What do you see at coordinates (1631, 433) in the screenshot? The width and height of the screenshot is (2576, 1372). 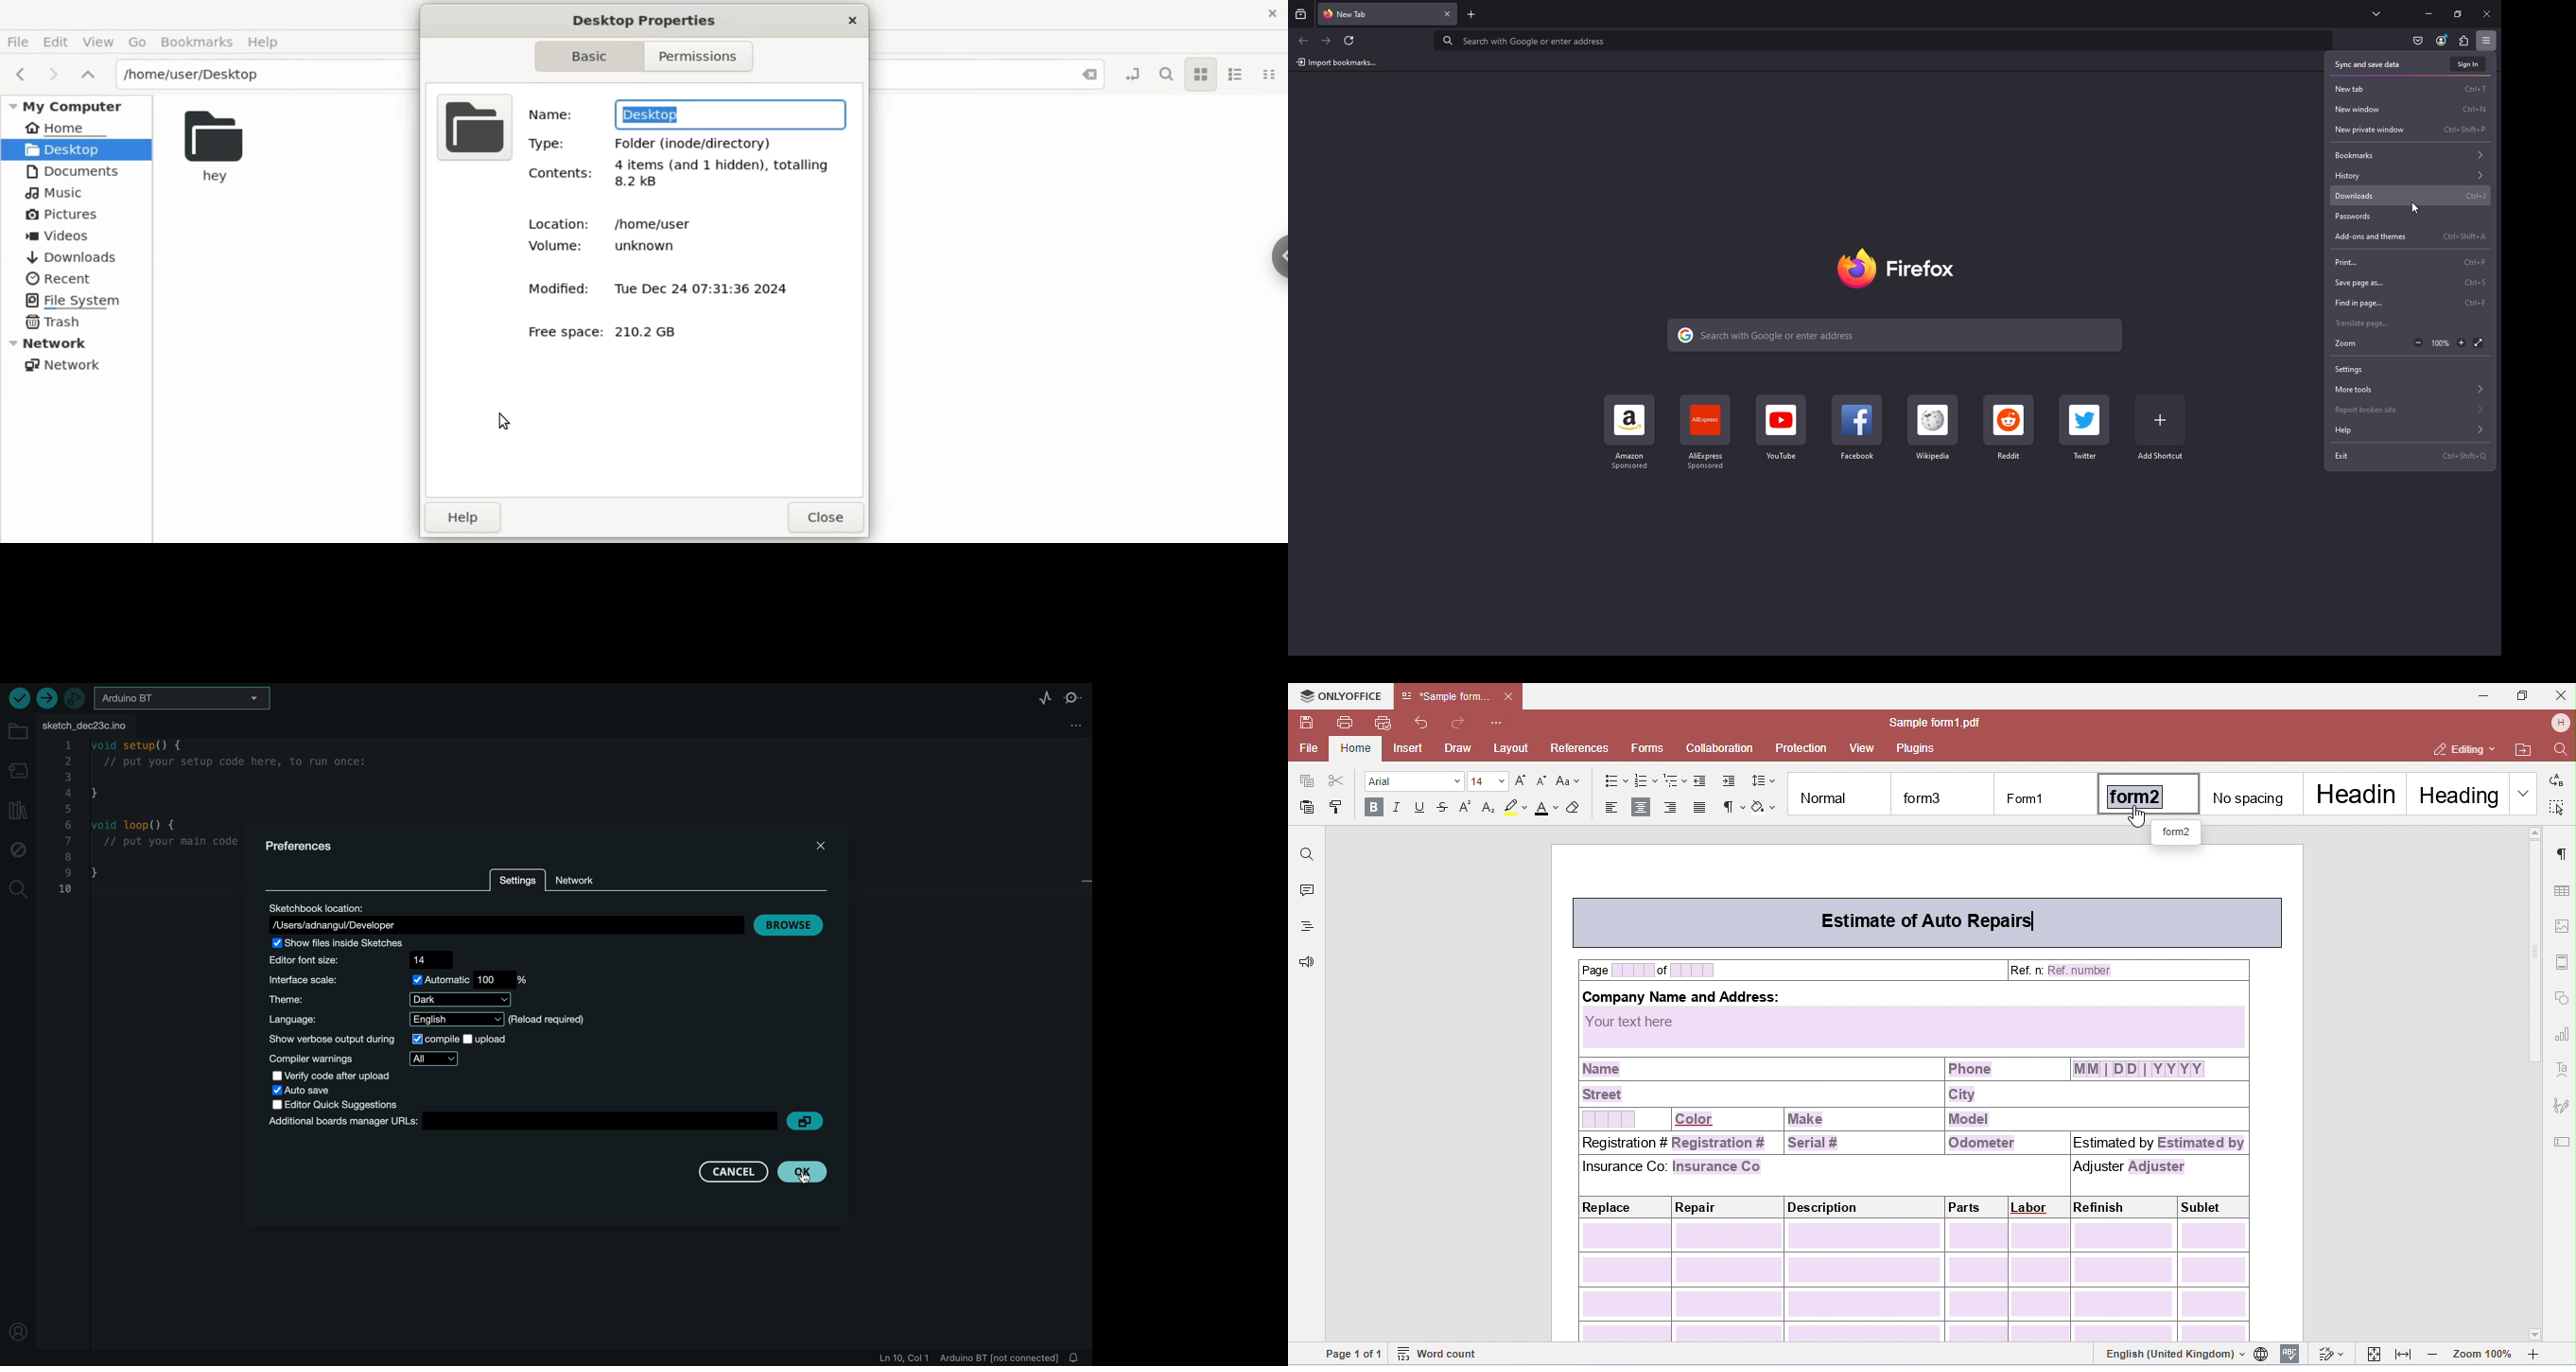 I see `Amazon sponsored` at bounding box center [1631, 433].